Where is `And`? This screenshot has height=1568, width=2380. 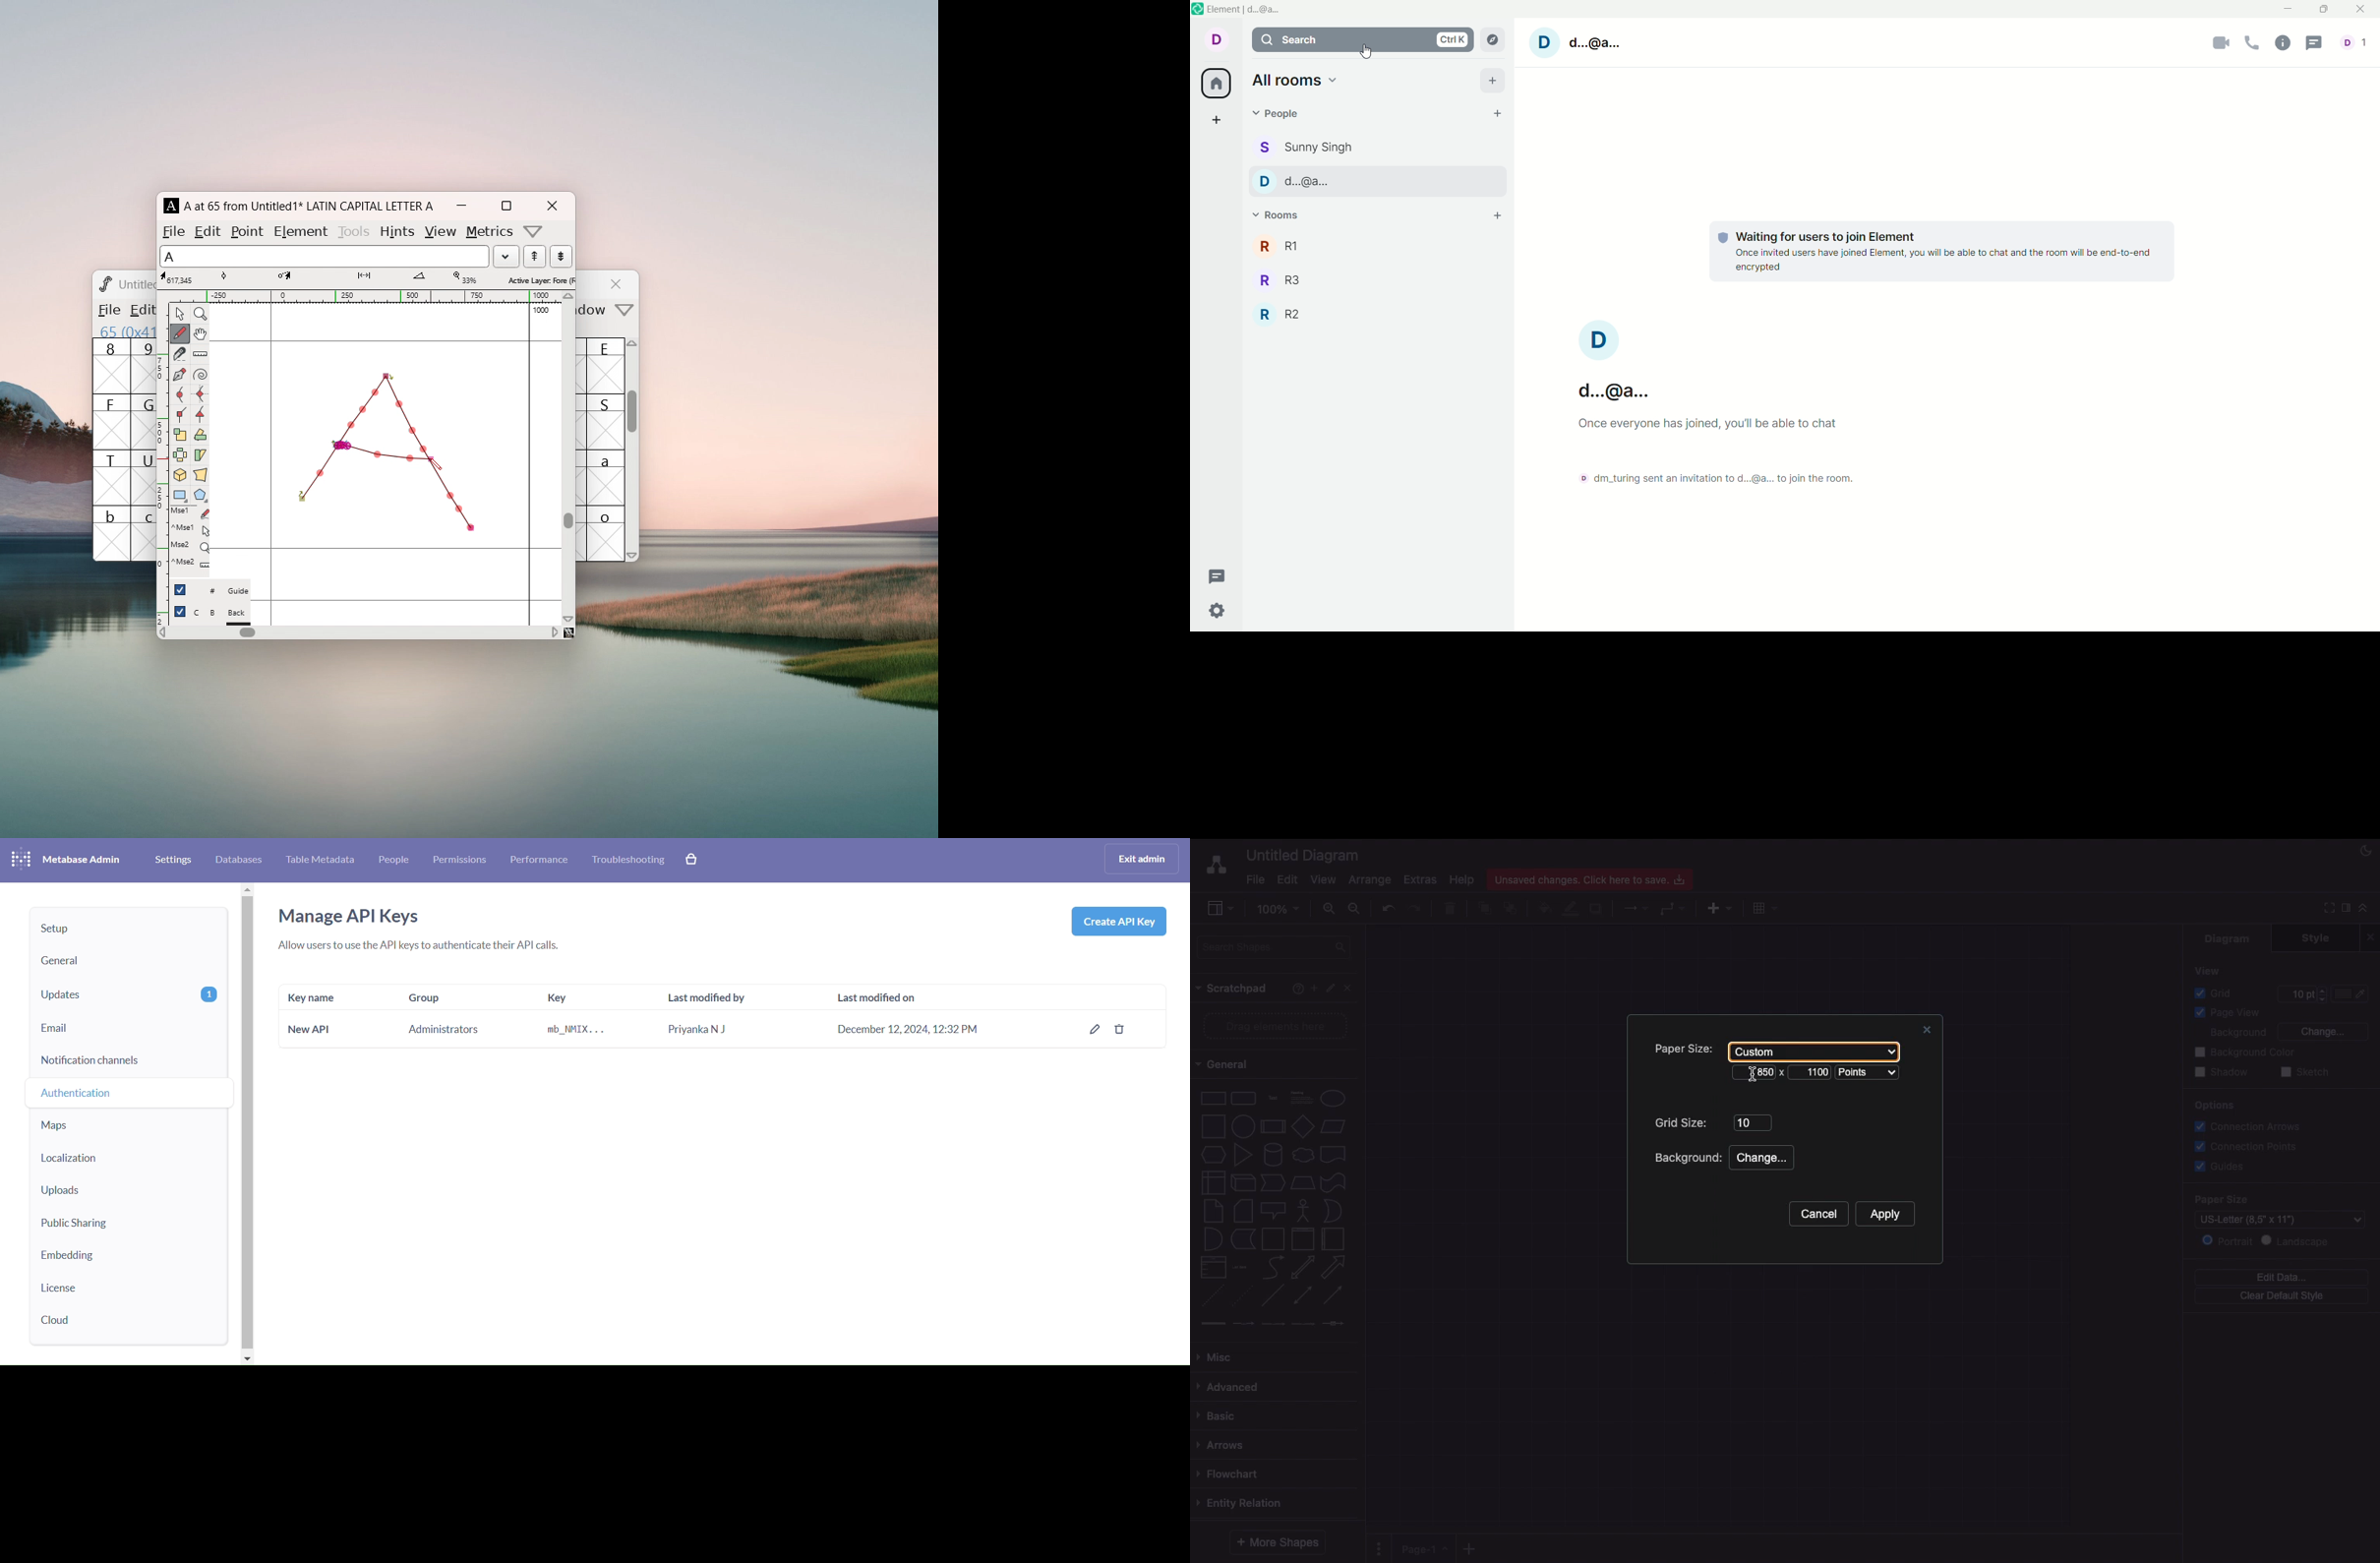
And is located at coordinates (1214, 1240).